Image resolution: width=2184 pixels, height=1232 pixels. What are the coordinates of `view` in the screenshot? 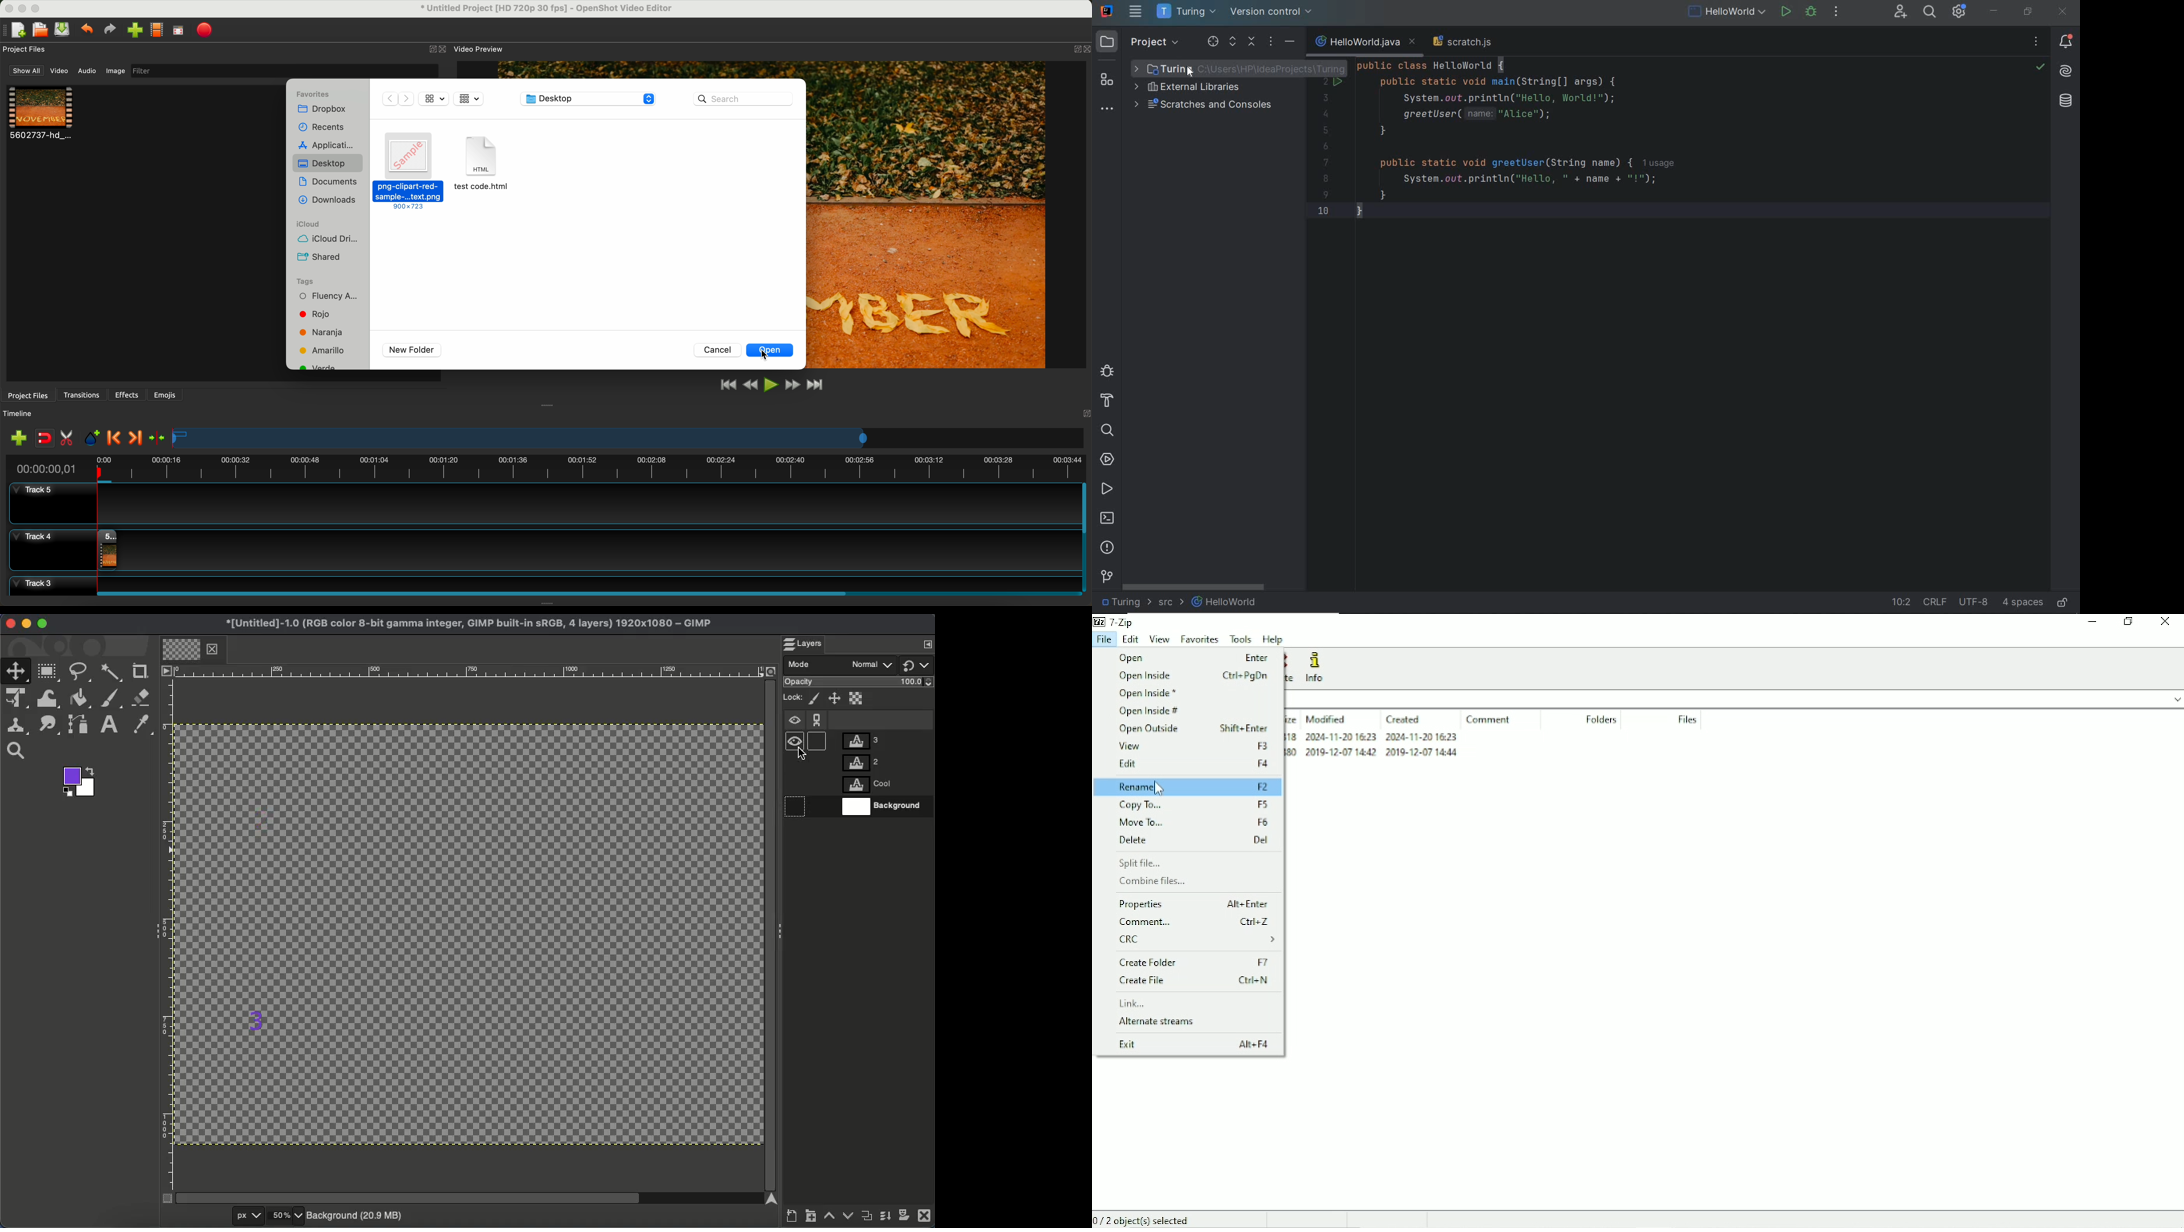 It's located at (468, 99).